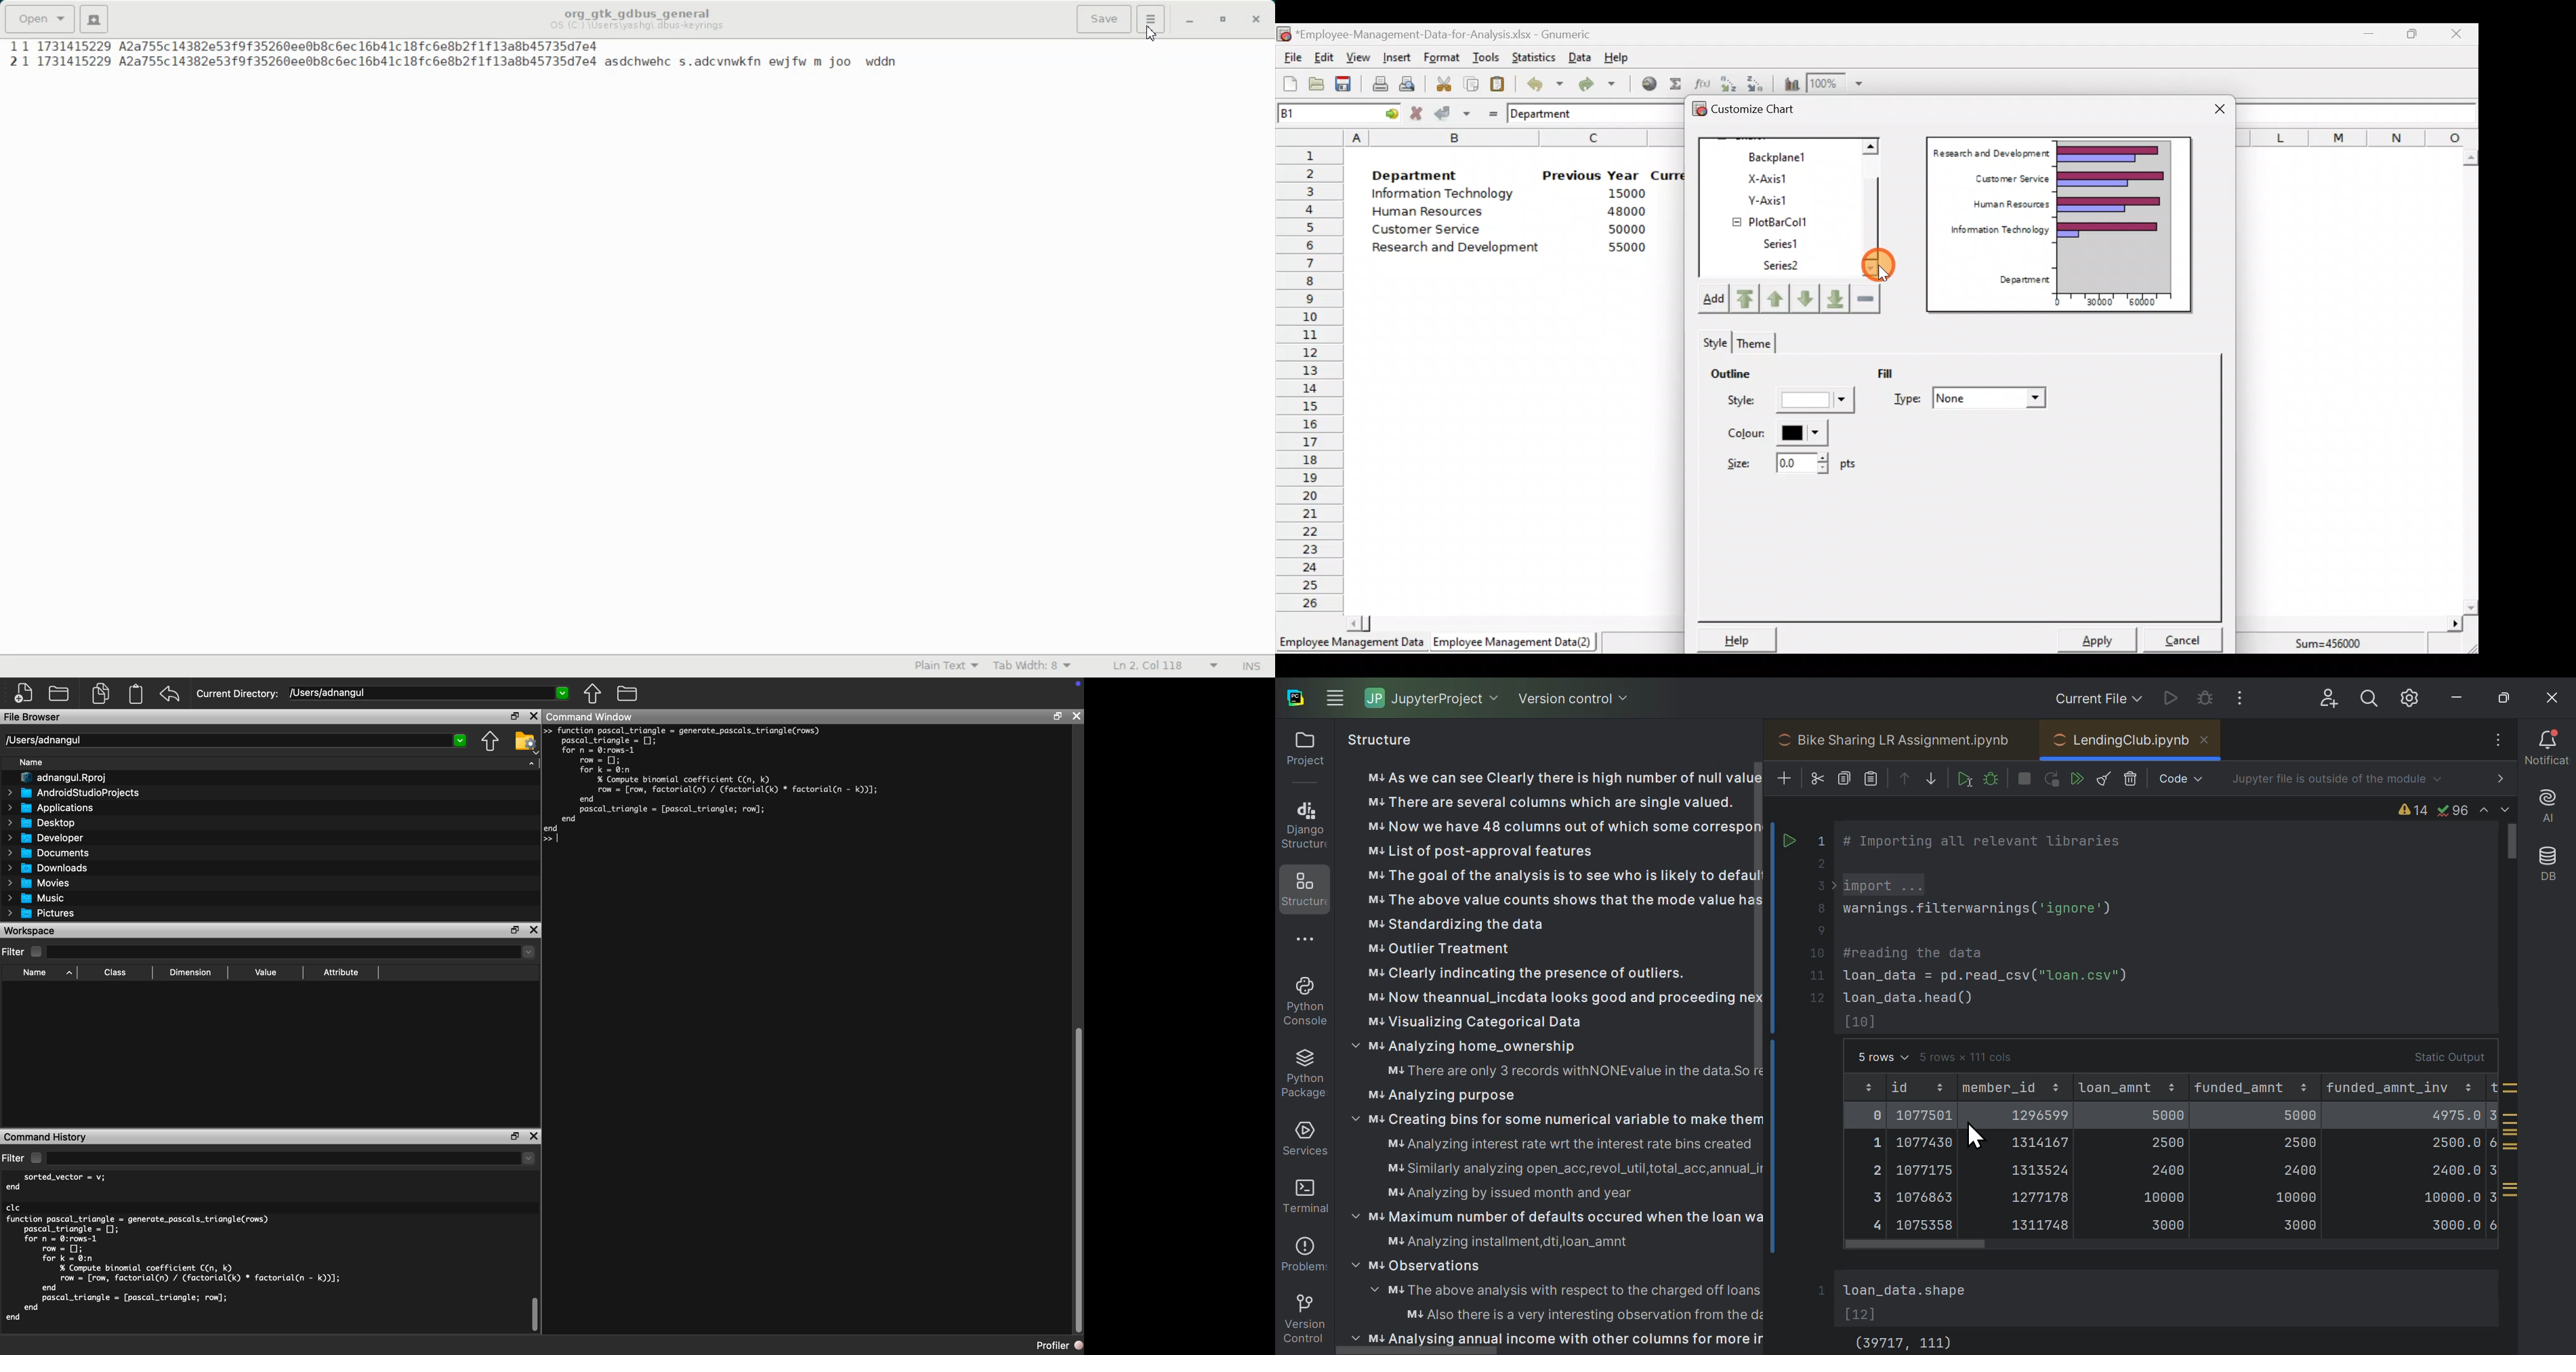  What do you see at coordinates (1781, 219) in the screenshot?
I see `PlotBarCol1` at bounding box center [1781, 219].